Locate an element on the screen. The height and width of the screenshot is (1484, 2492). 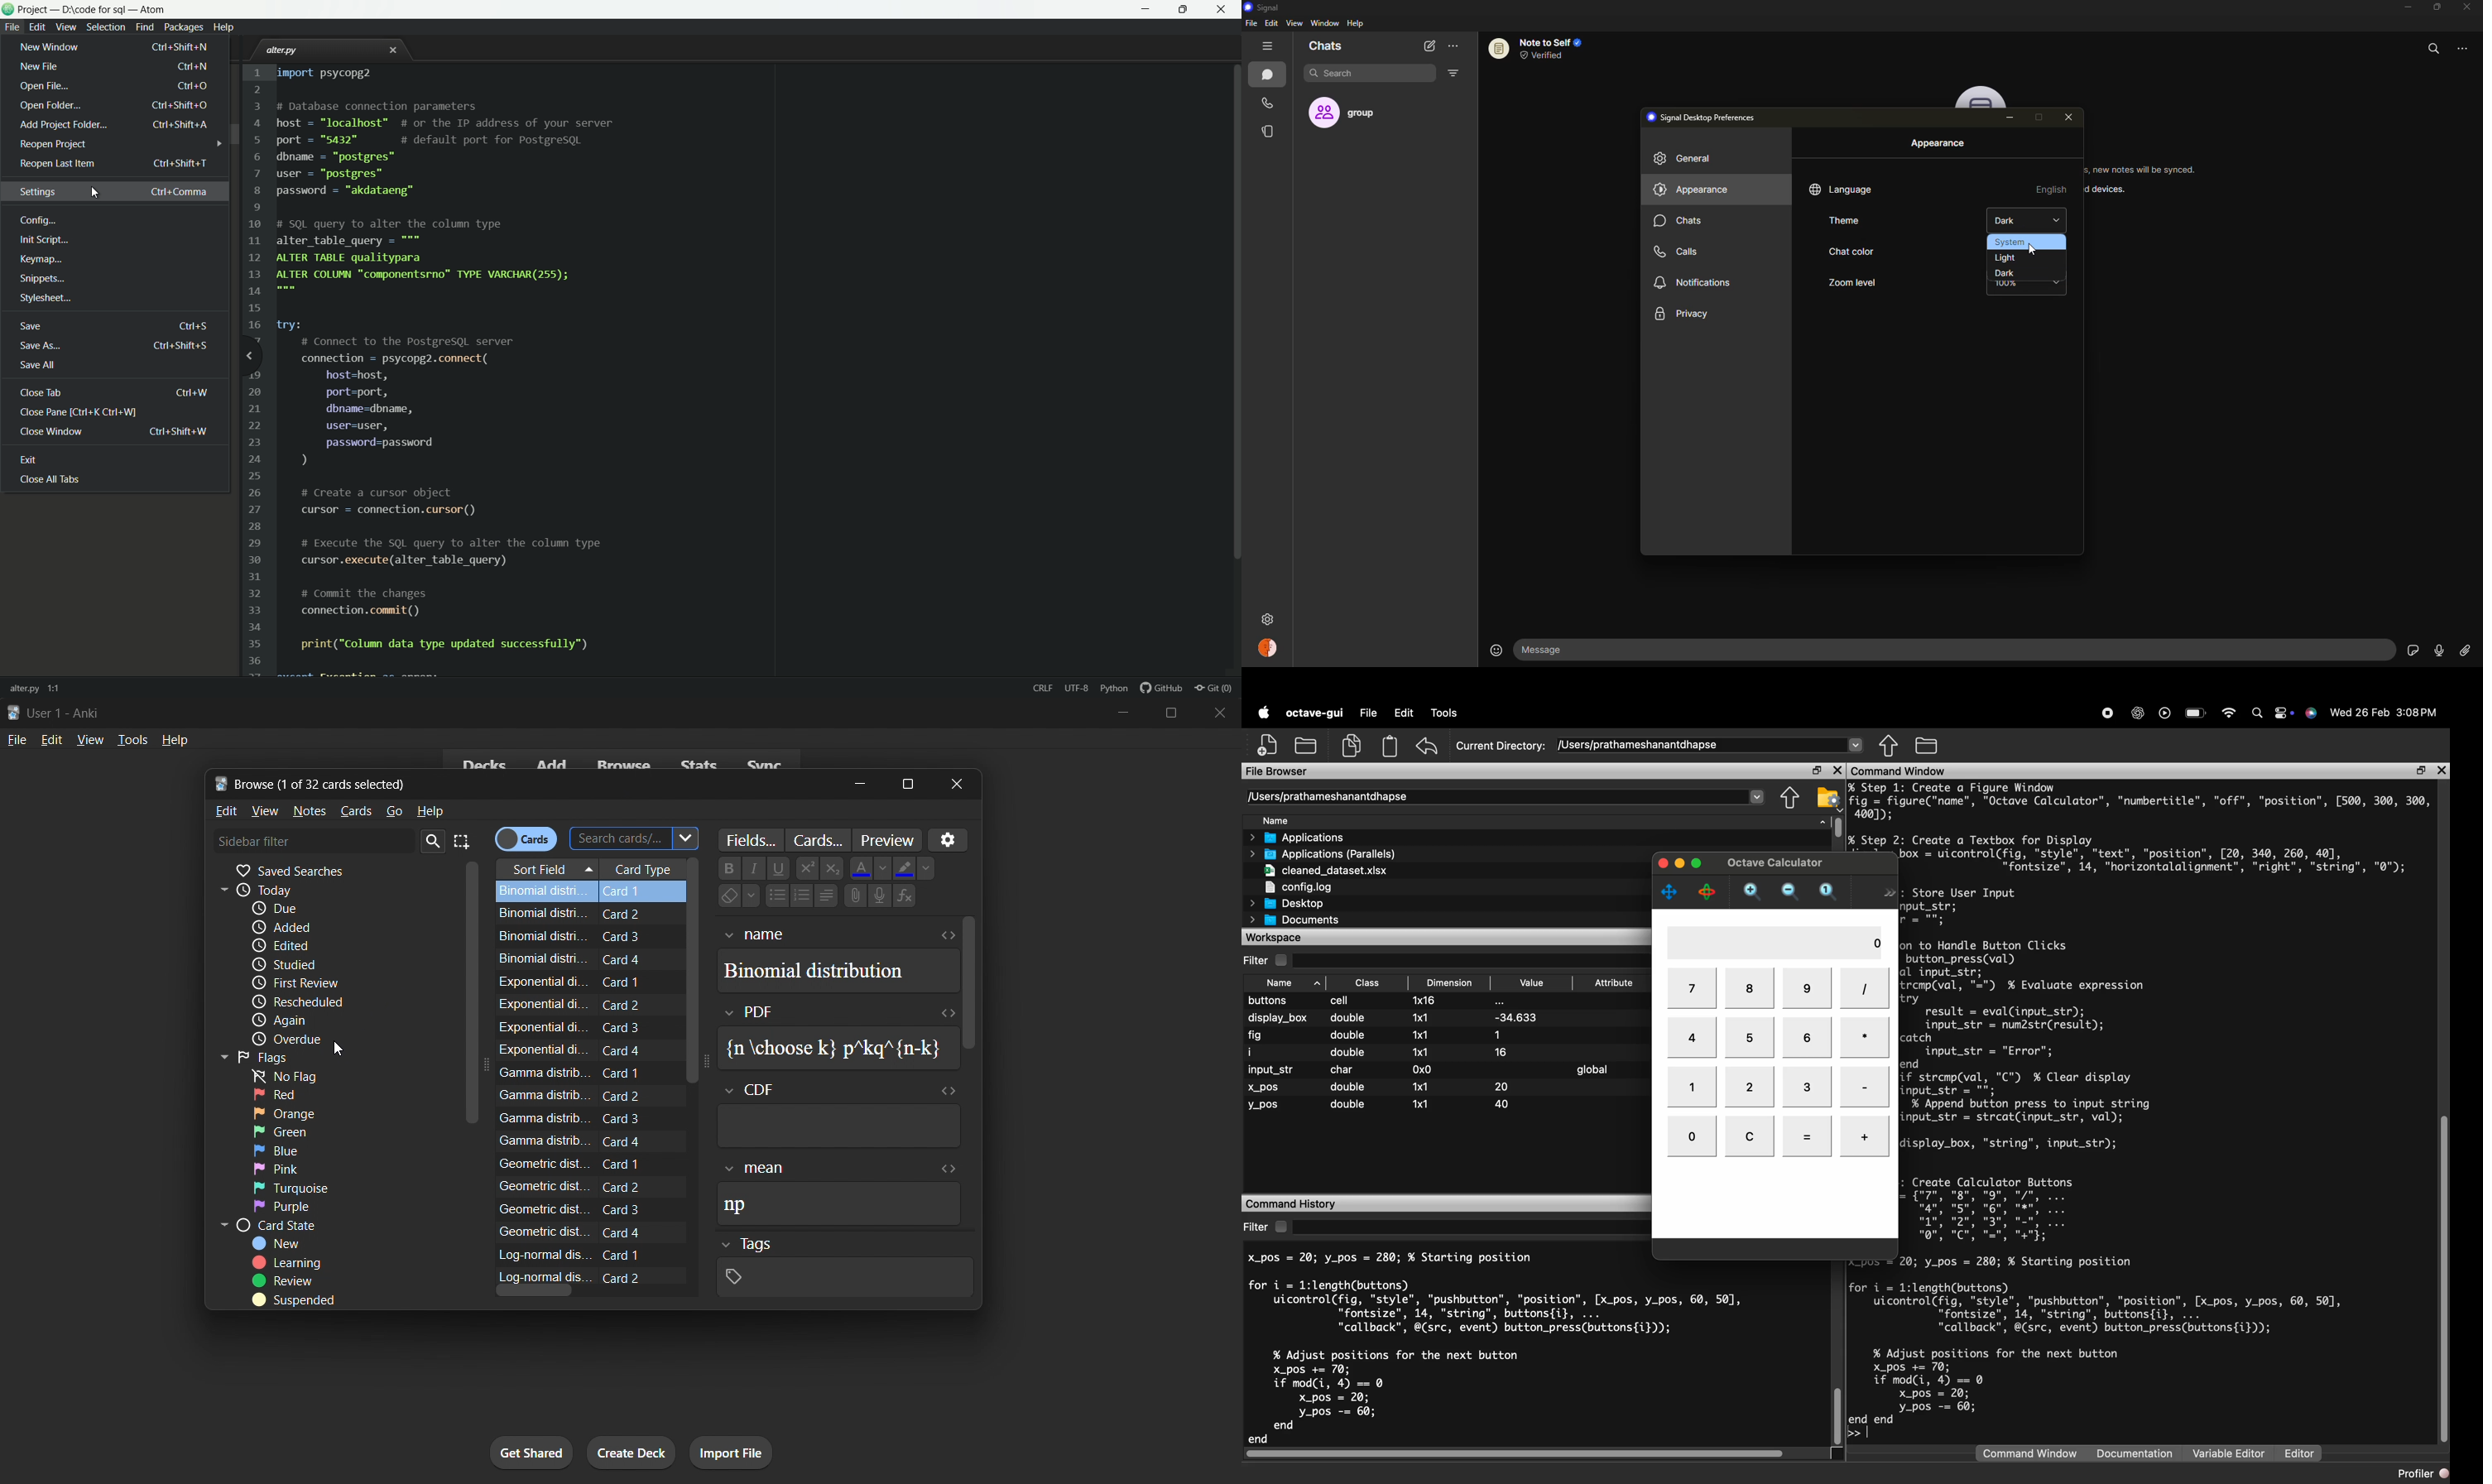
 is located at coordinates (835, 1127).